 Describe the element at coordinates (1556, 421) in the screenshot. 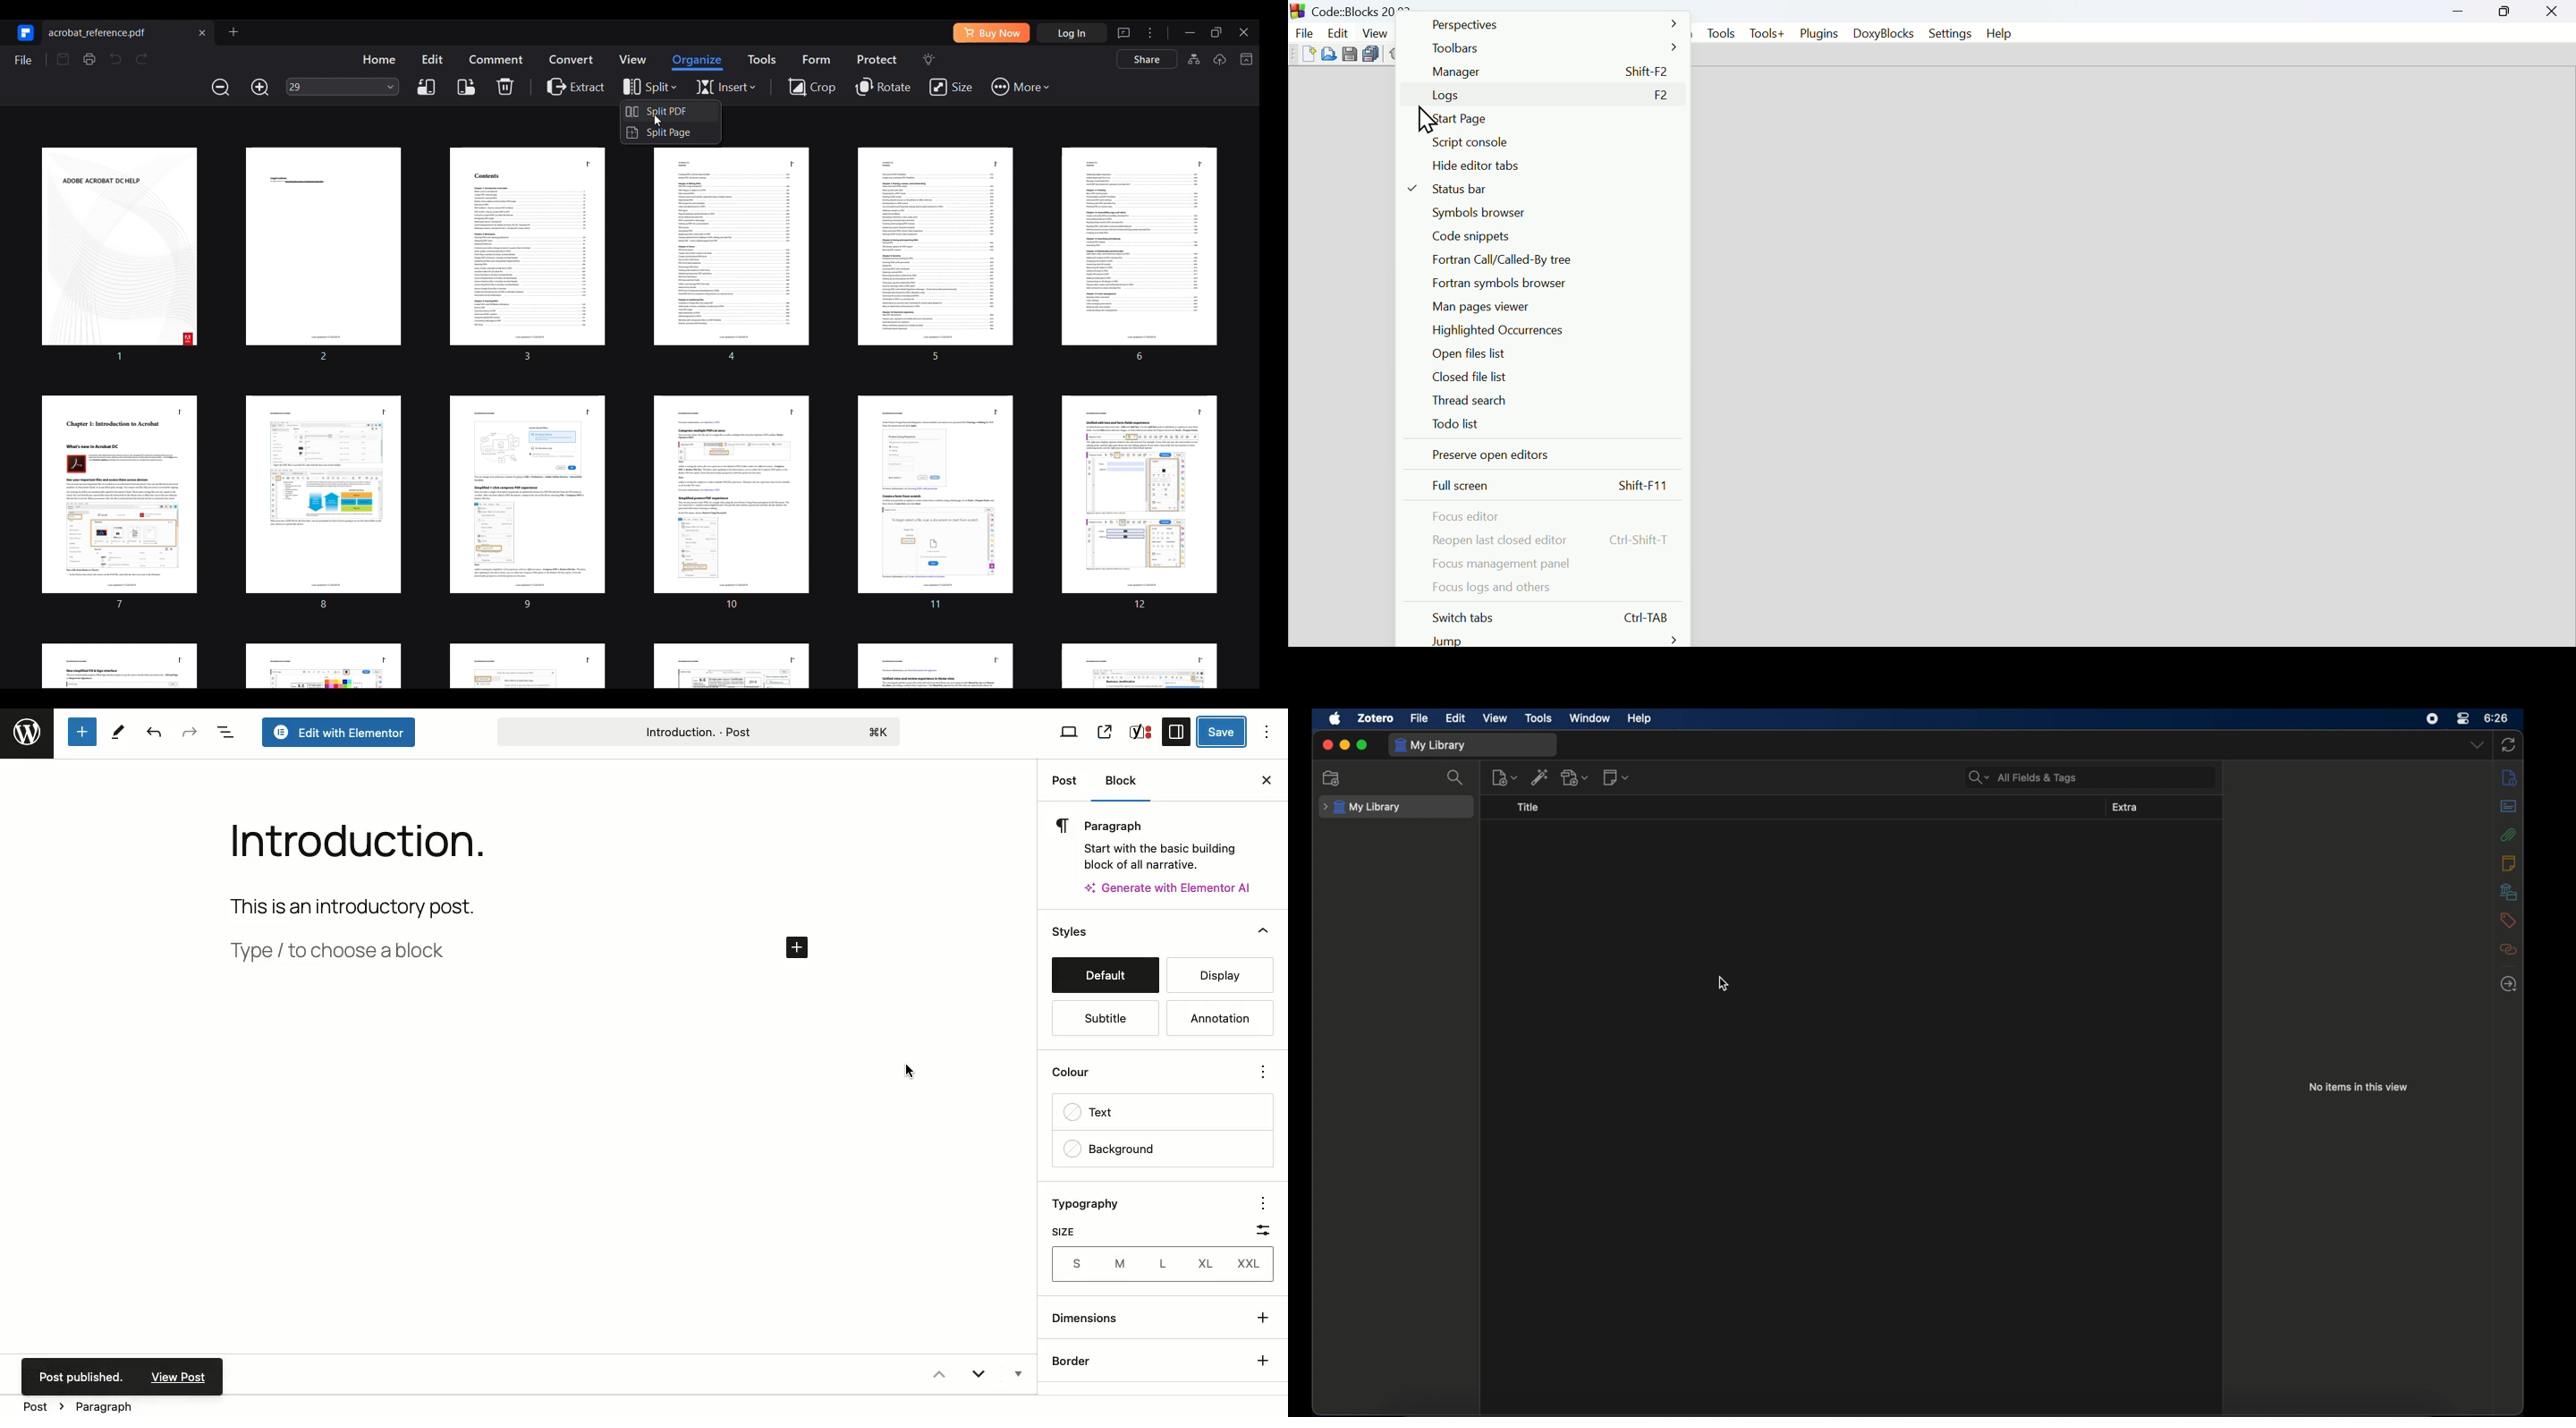

I see `To do list` at that location.